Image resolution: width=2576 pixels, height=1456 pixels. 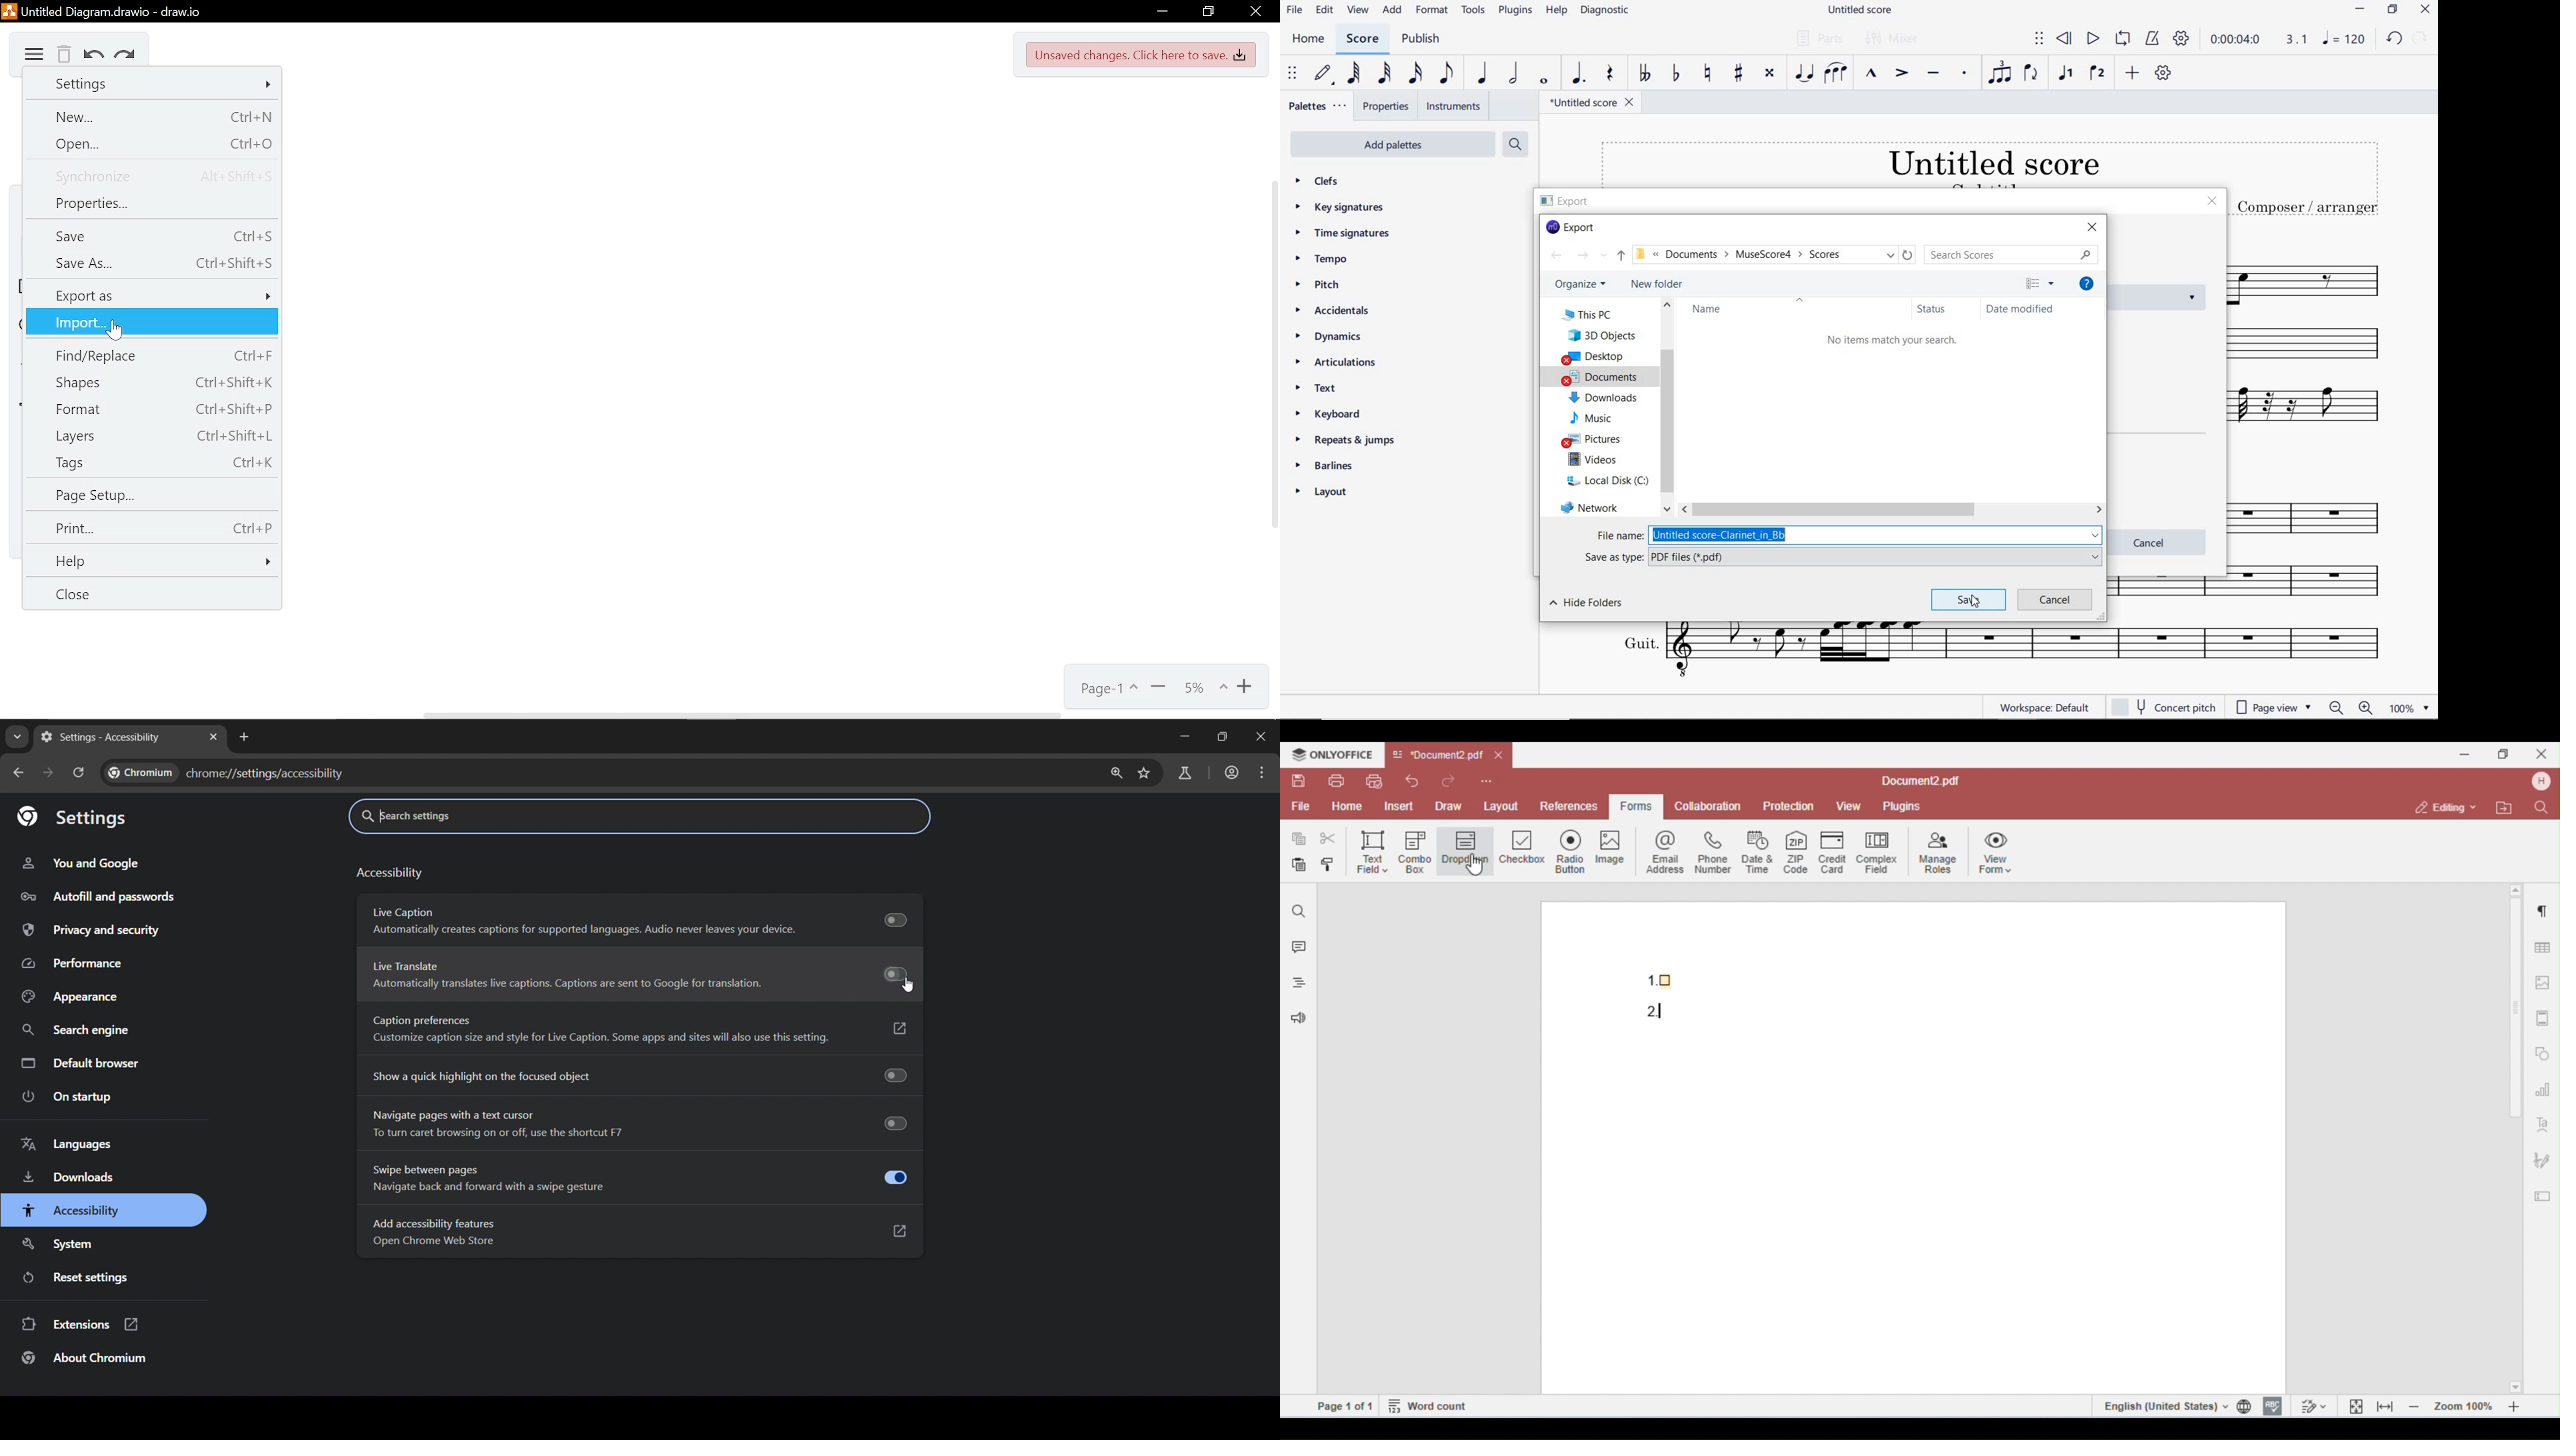 What do you see at coordinates (1158, 685) in the screenshot?
I see `Zoom out` at bounding box center [1158, 685].